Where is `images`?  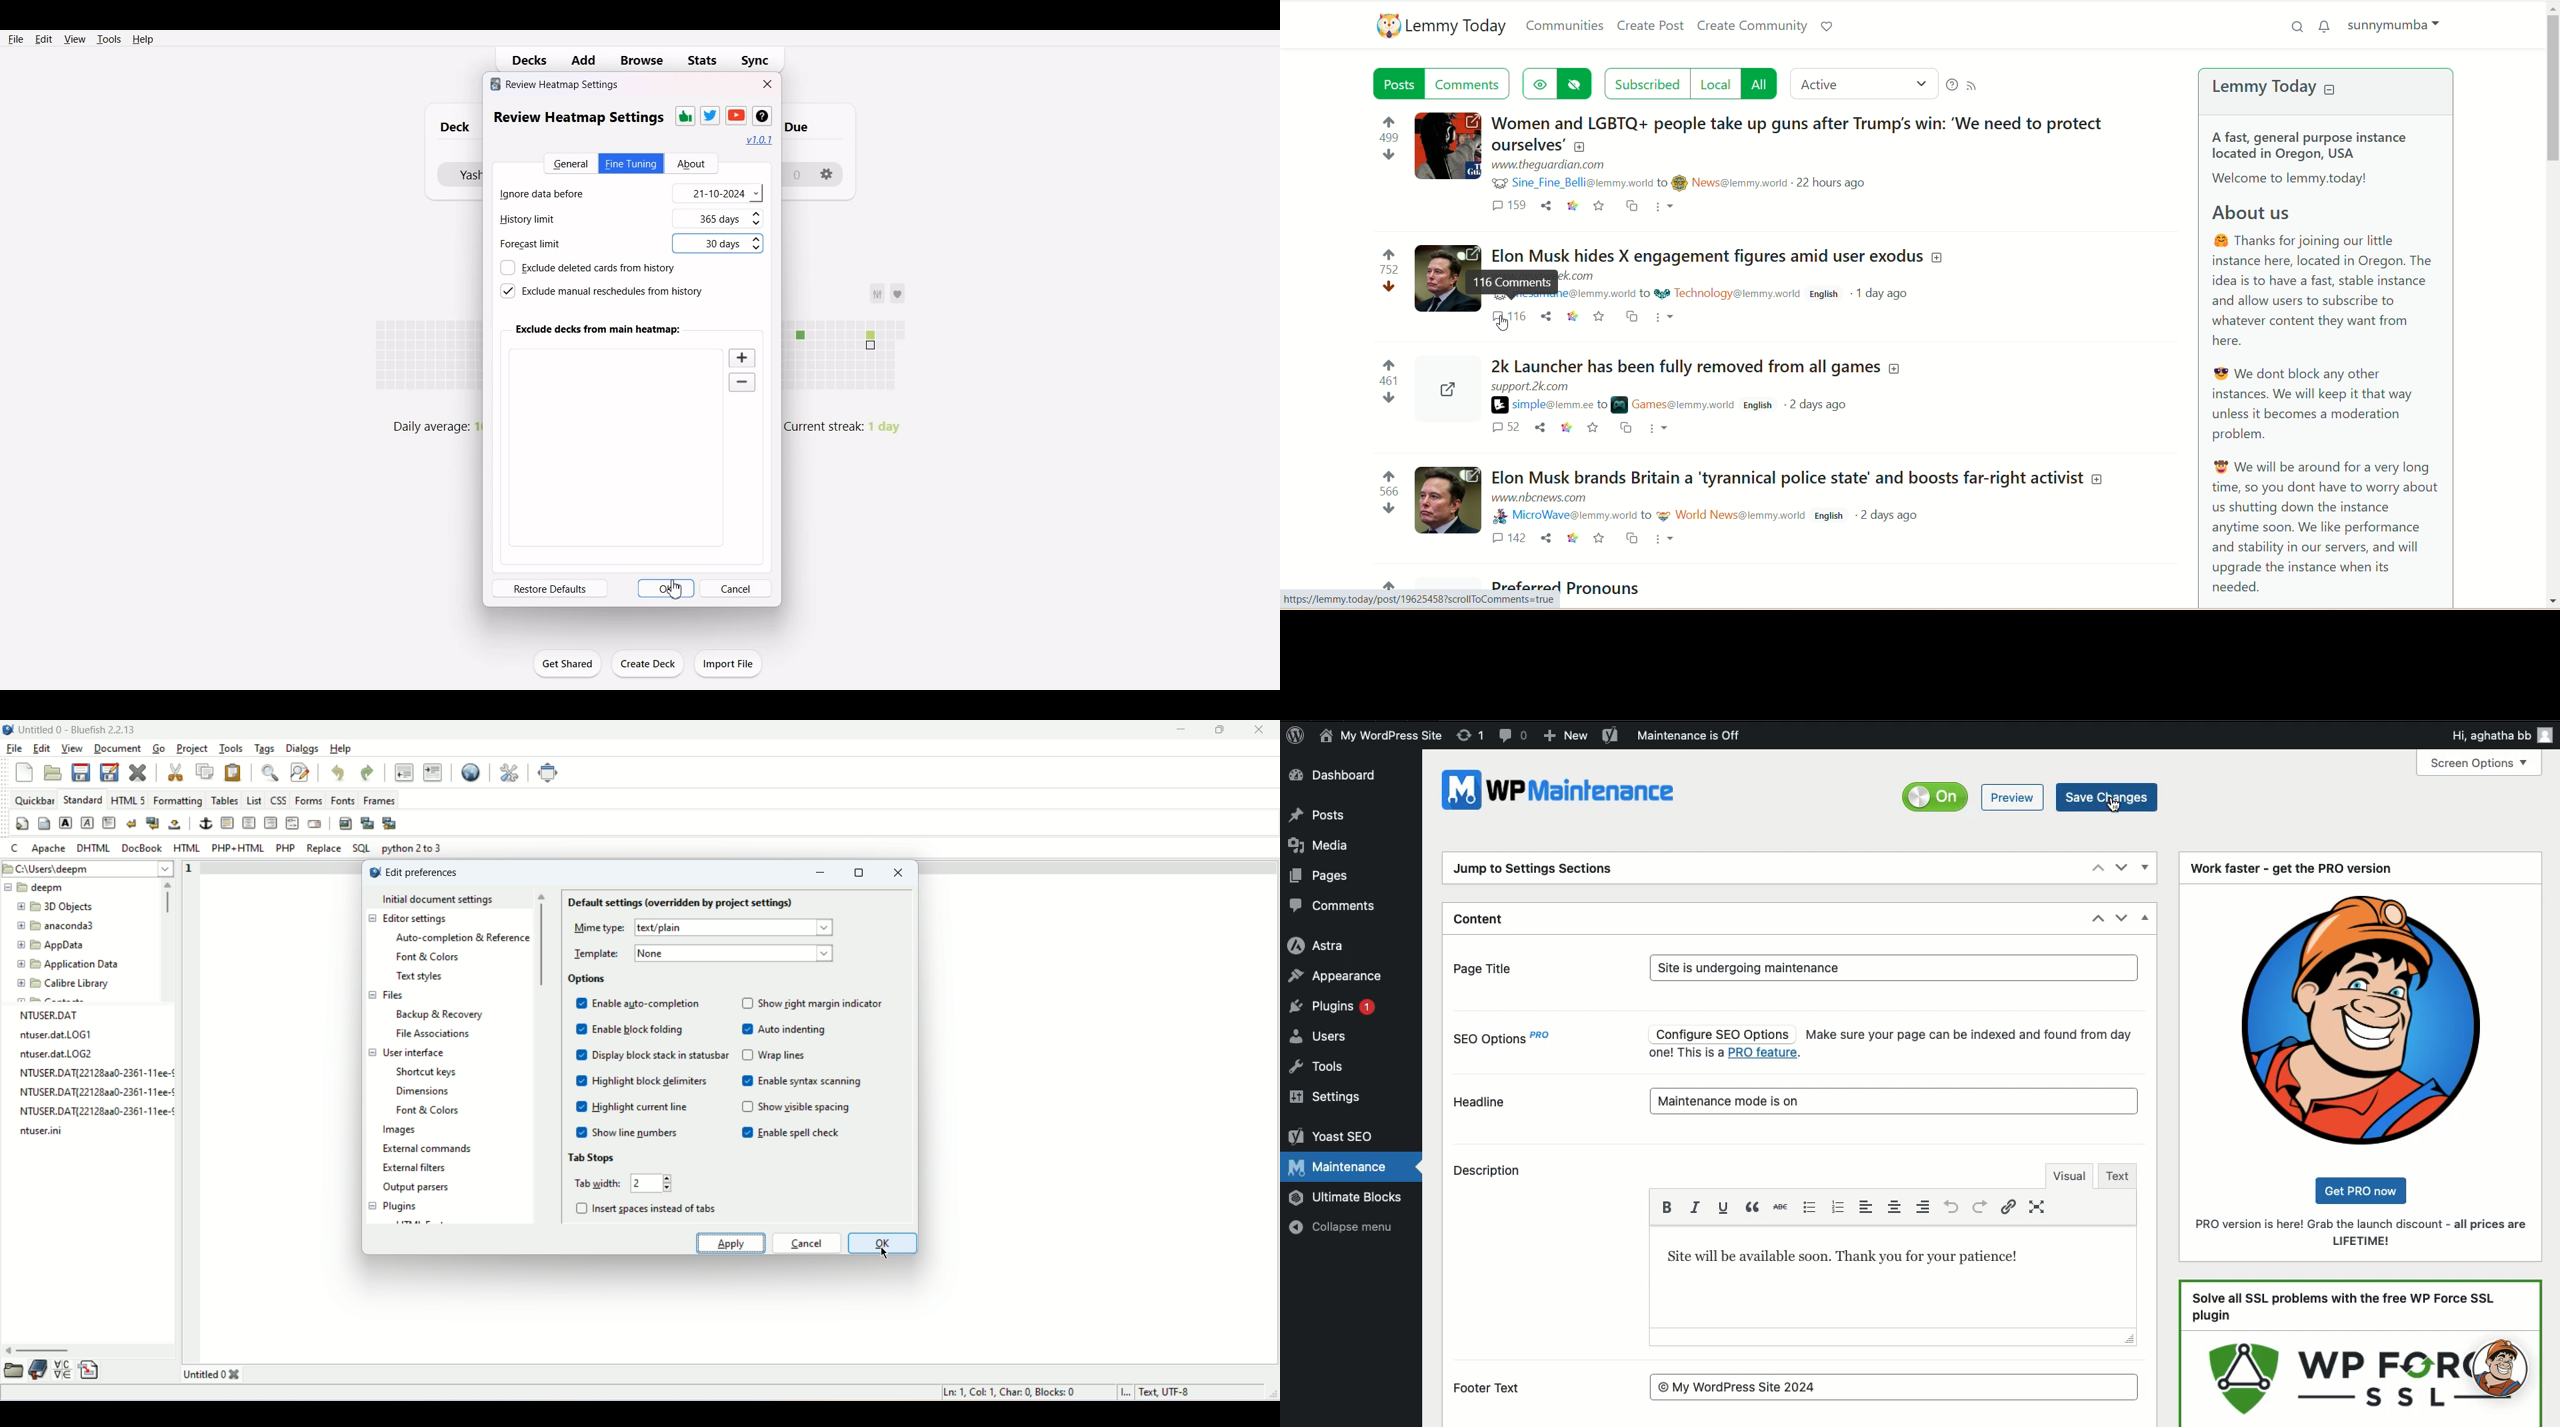
images is located at coordinates (399, 1132).